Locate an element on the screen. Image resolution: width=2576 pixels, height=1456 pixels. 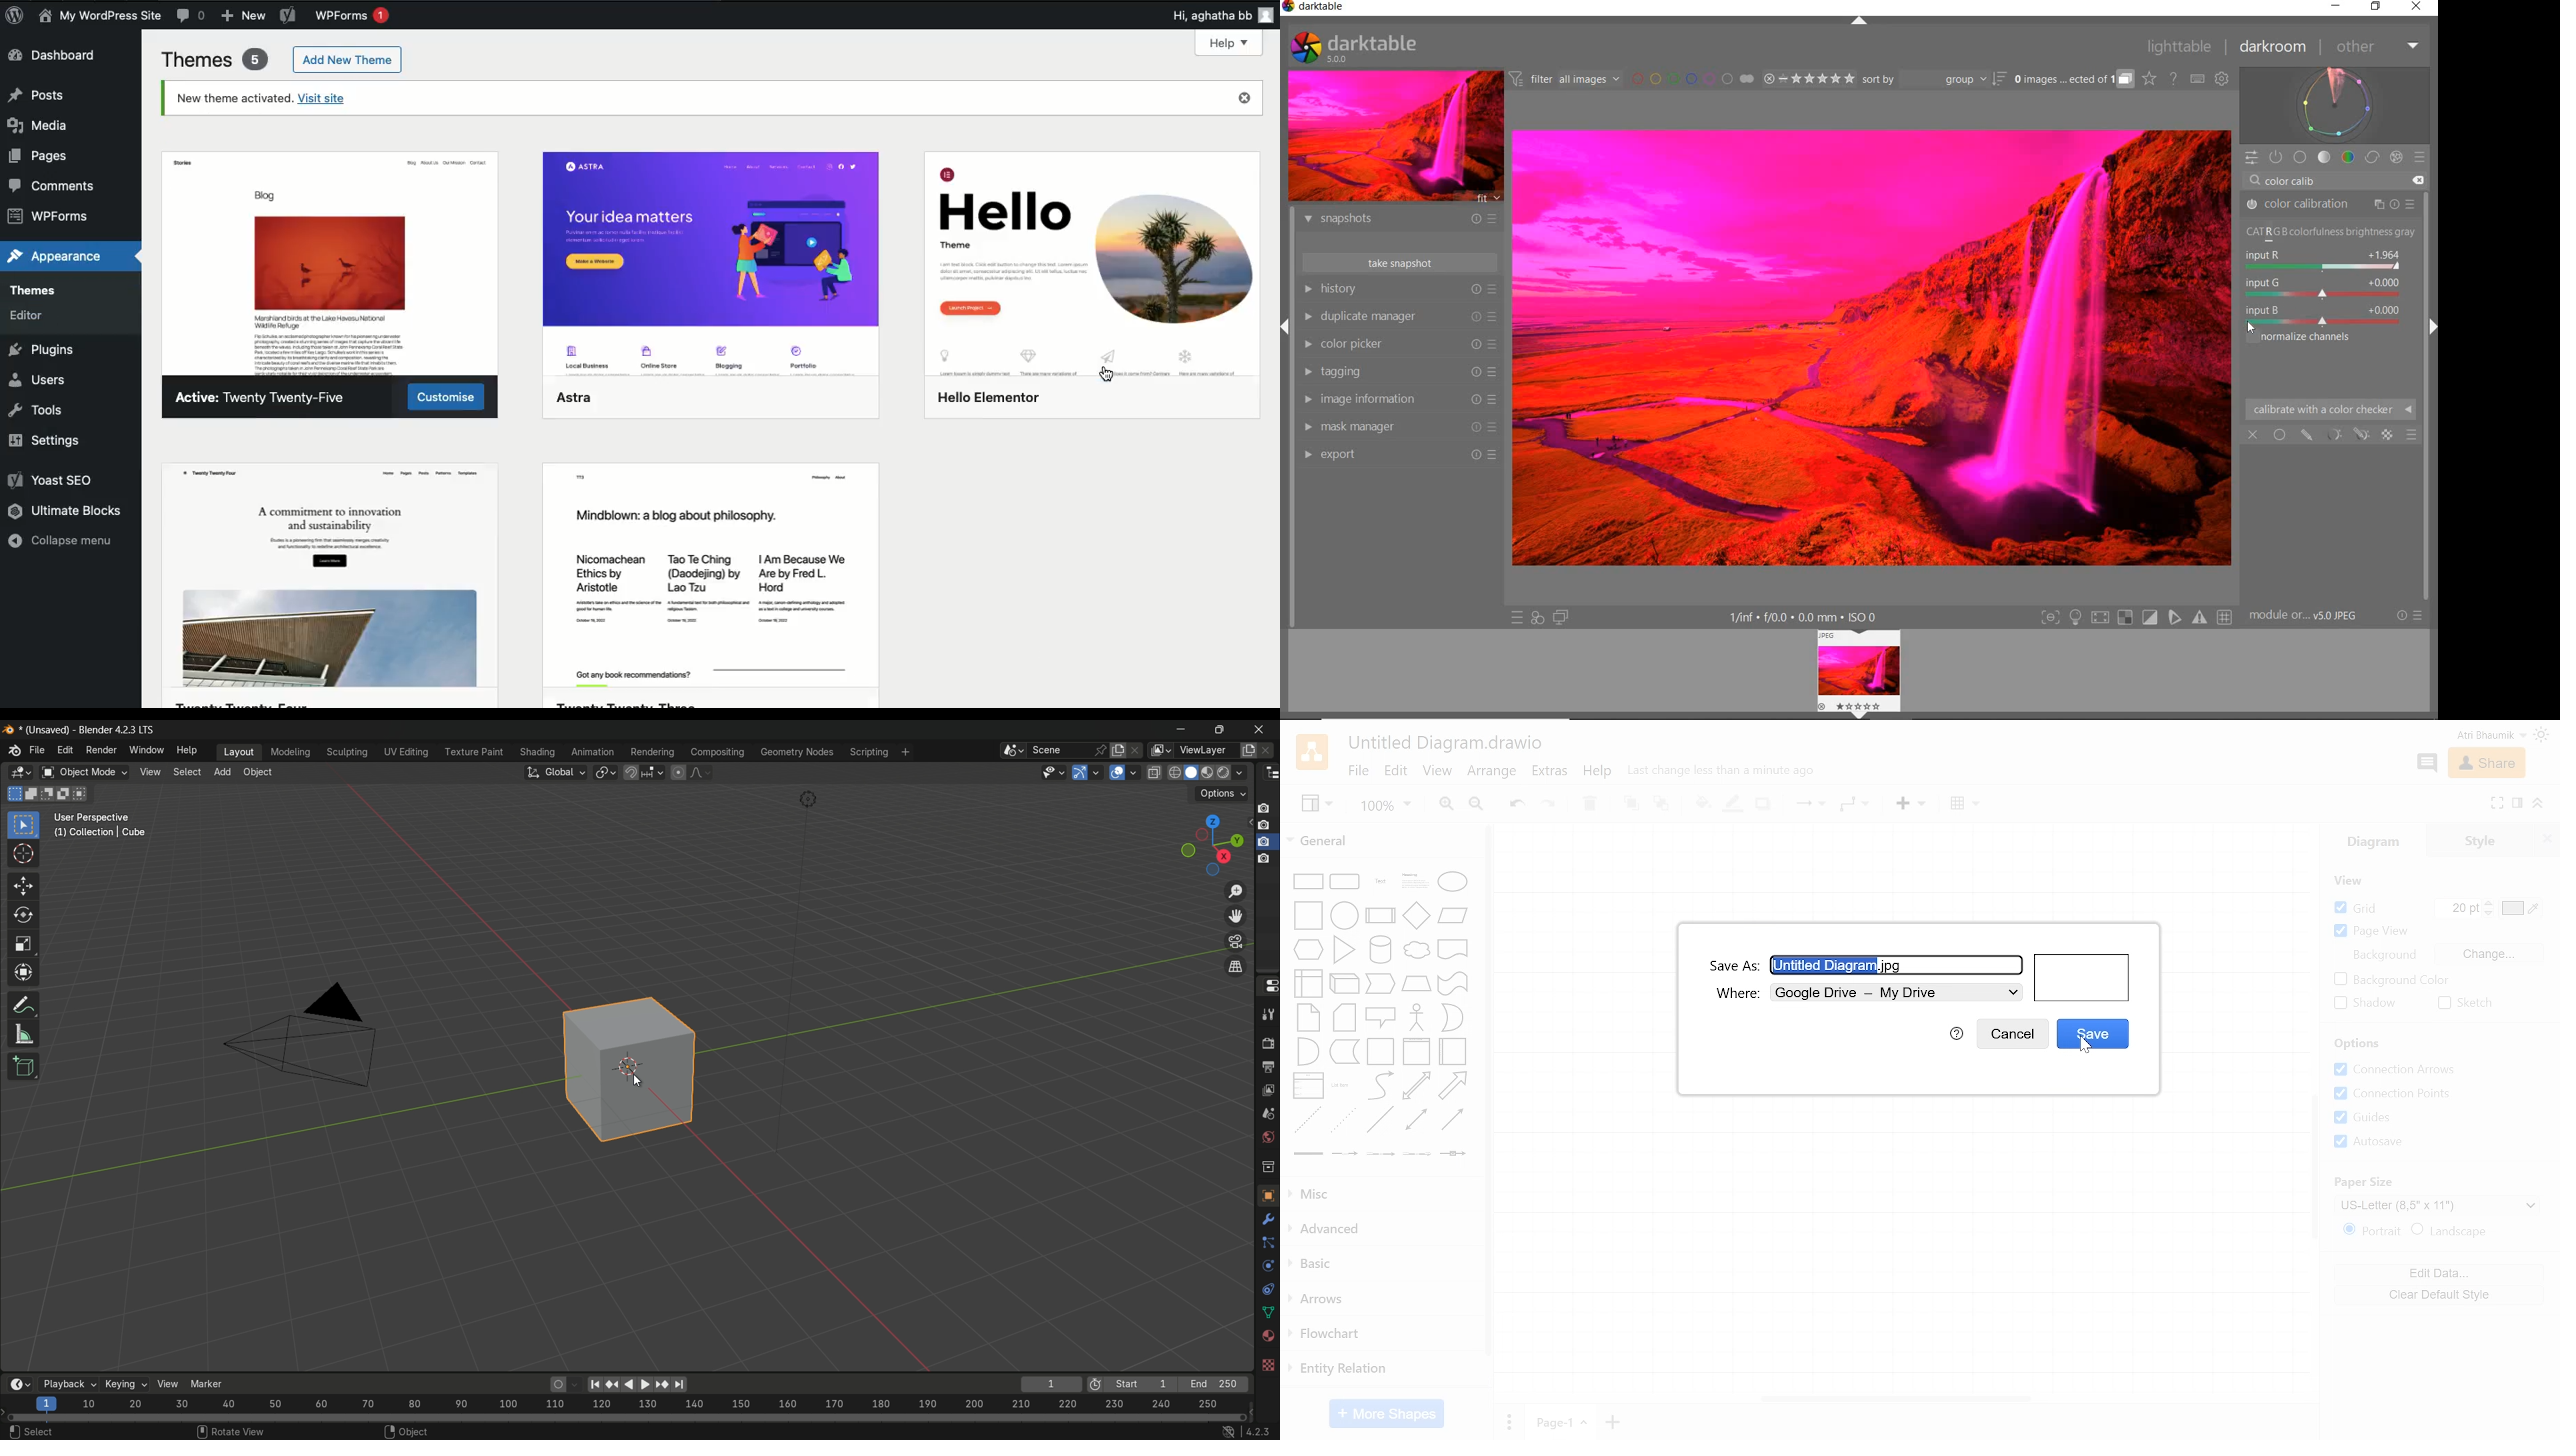
move is located at coordinates (23, 885).